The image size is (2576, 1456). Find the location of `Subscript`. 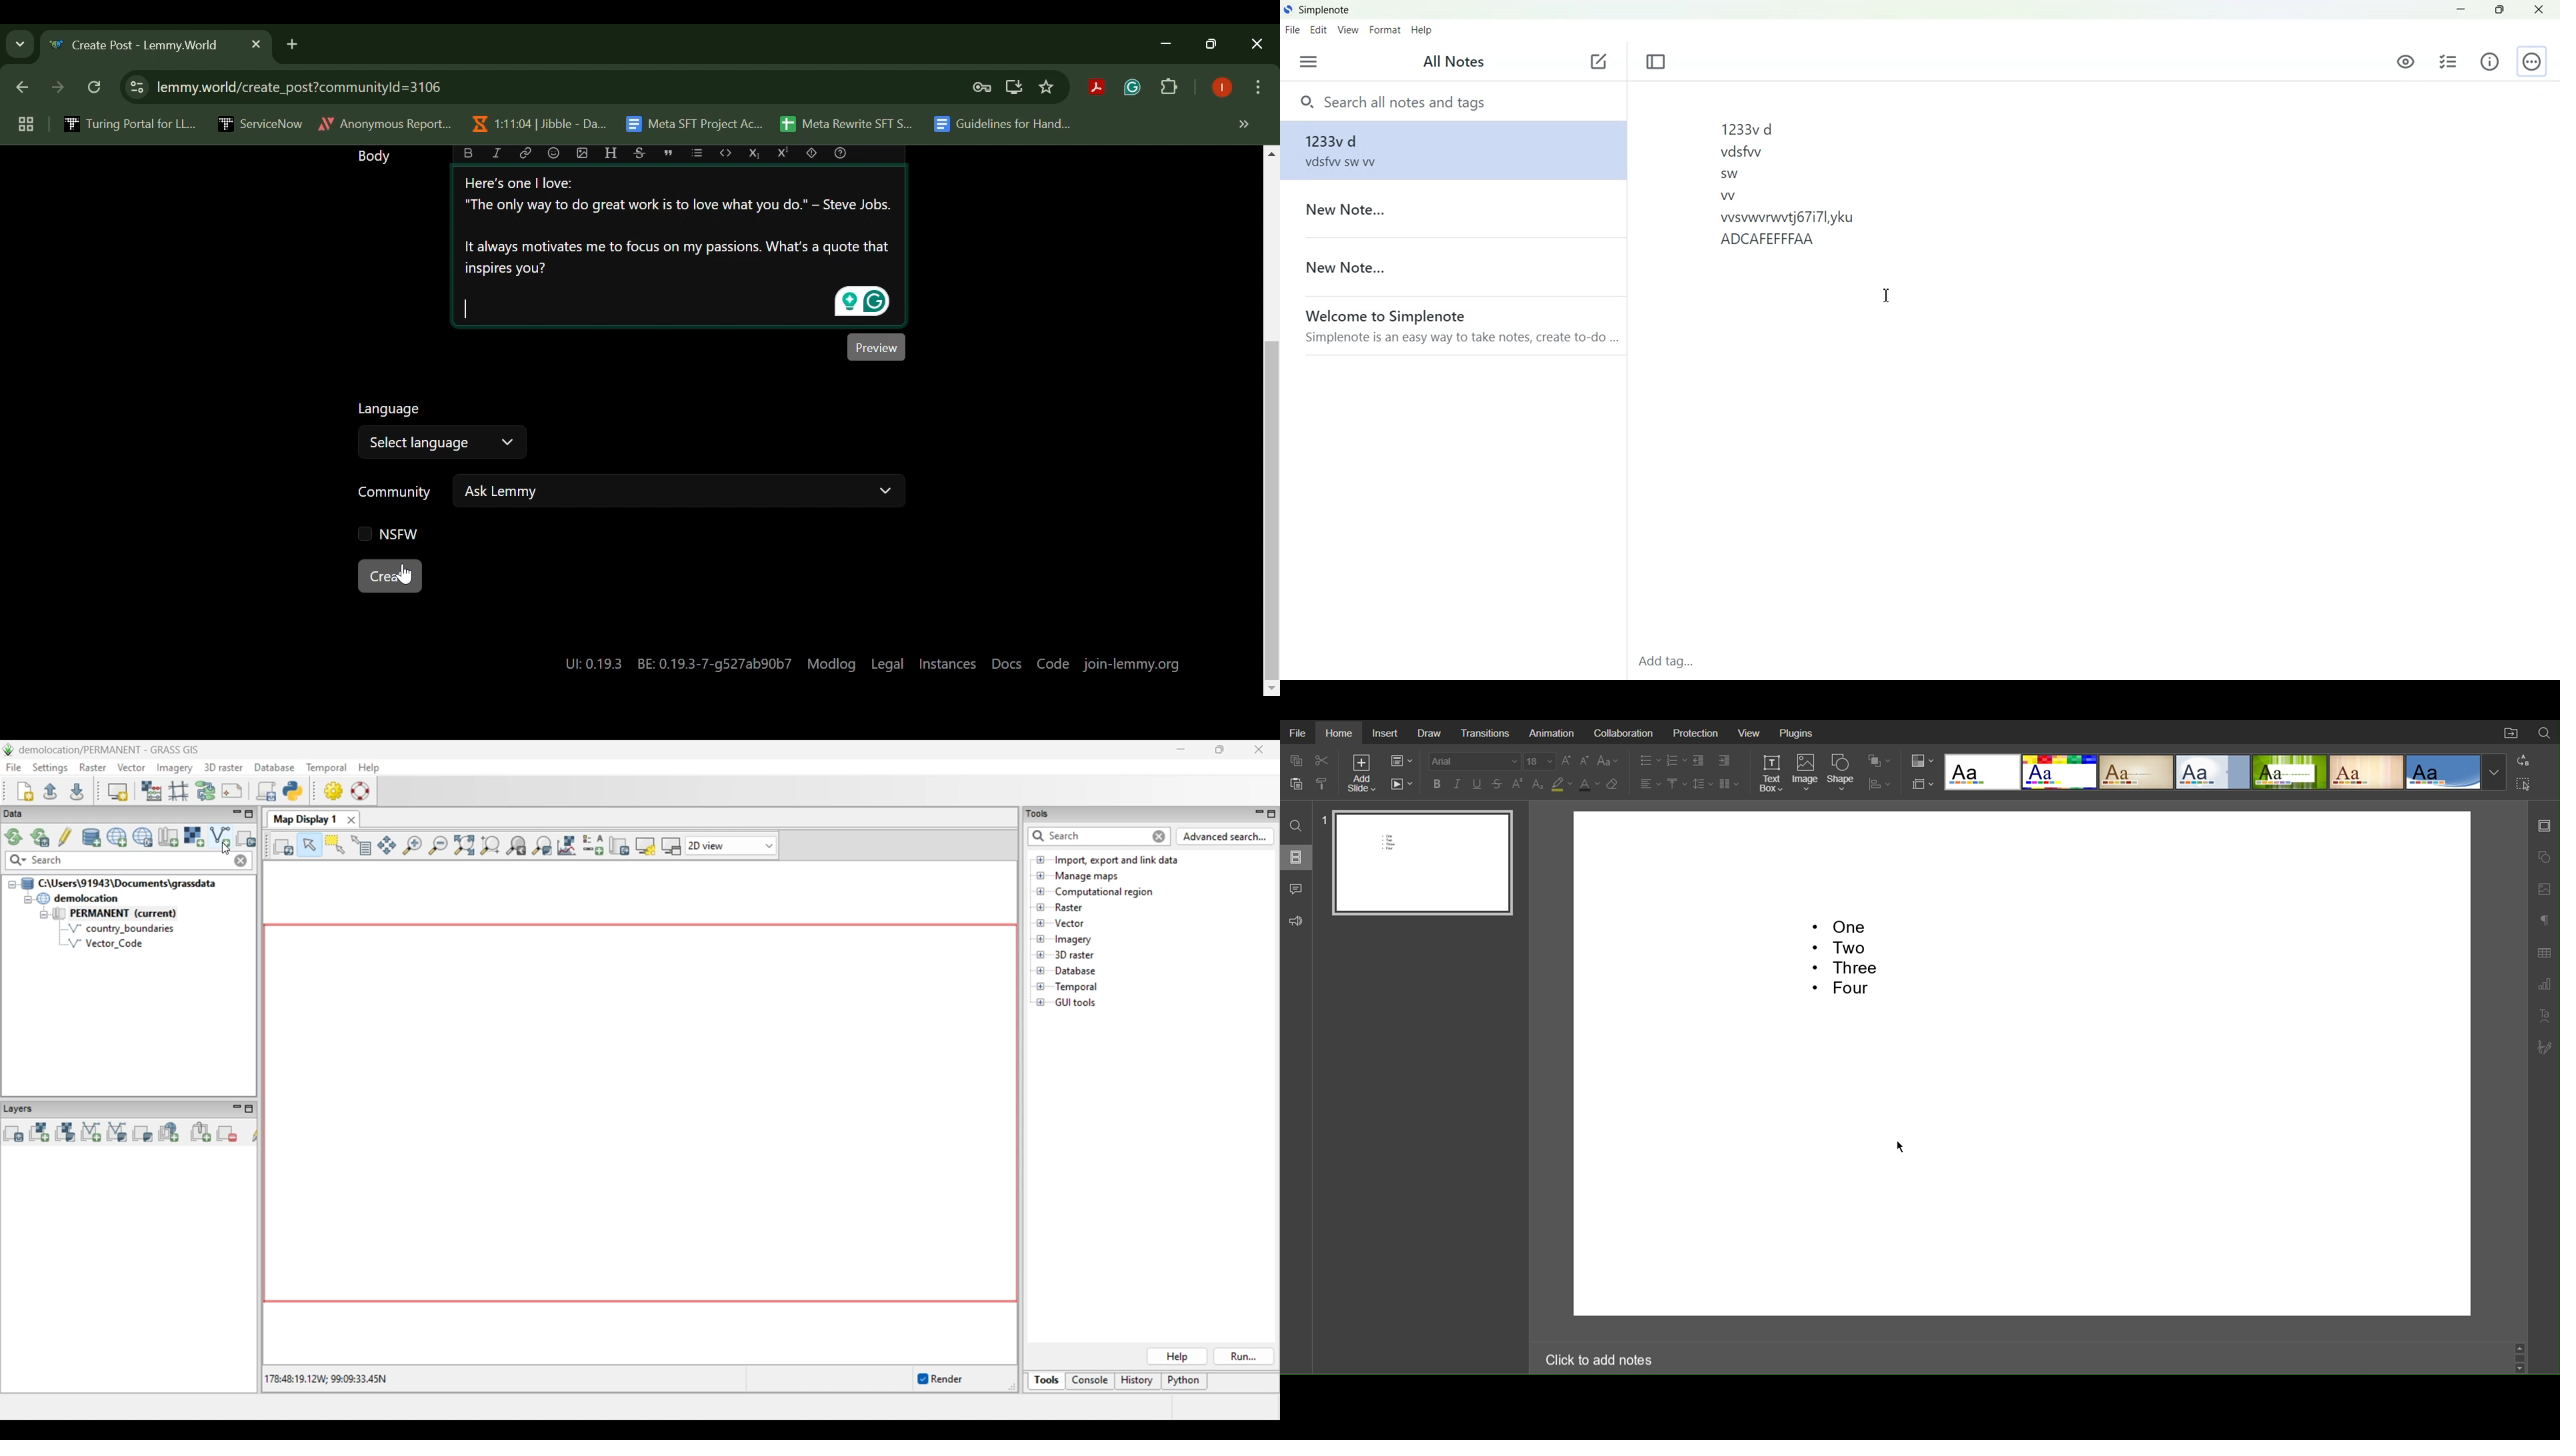

Subscript is located at coordinates (754, 153).